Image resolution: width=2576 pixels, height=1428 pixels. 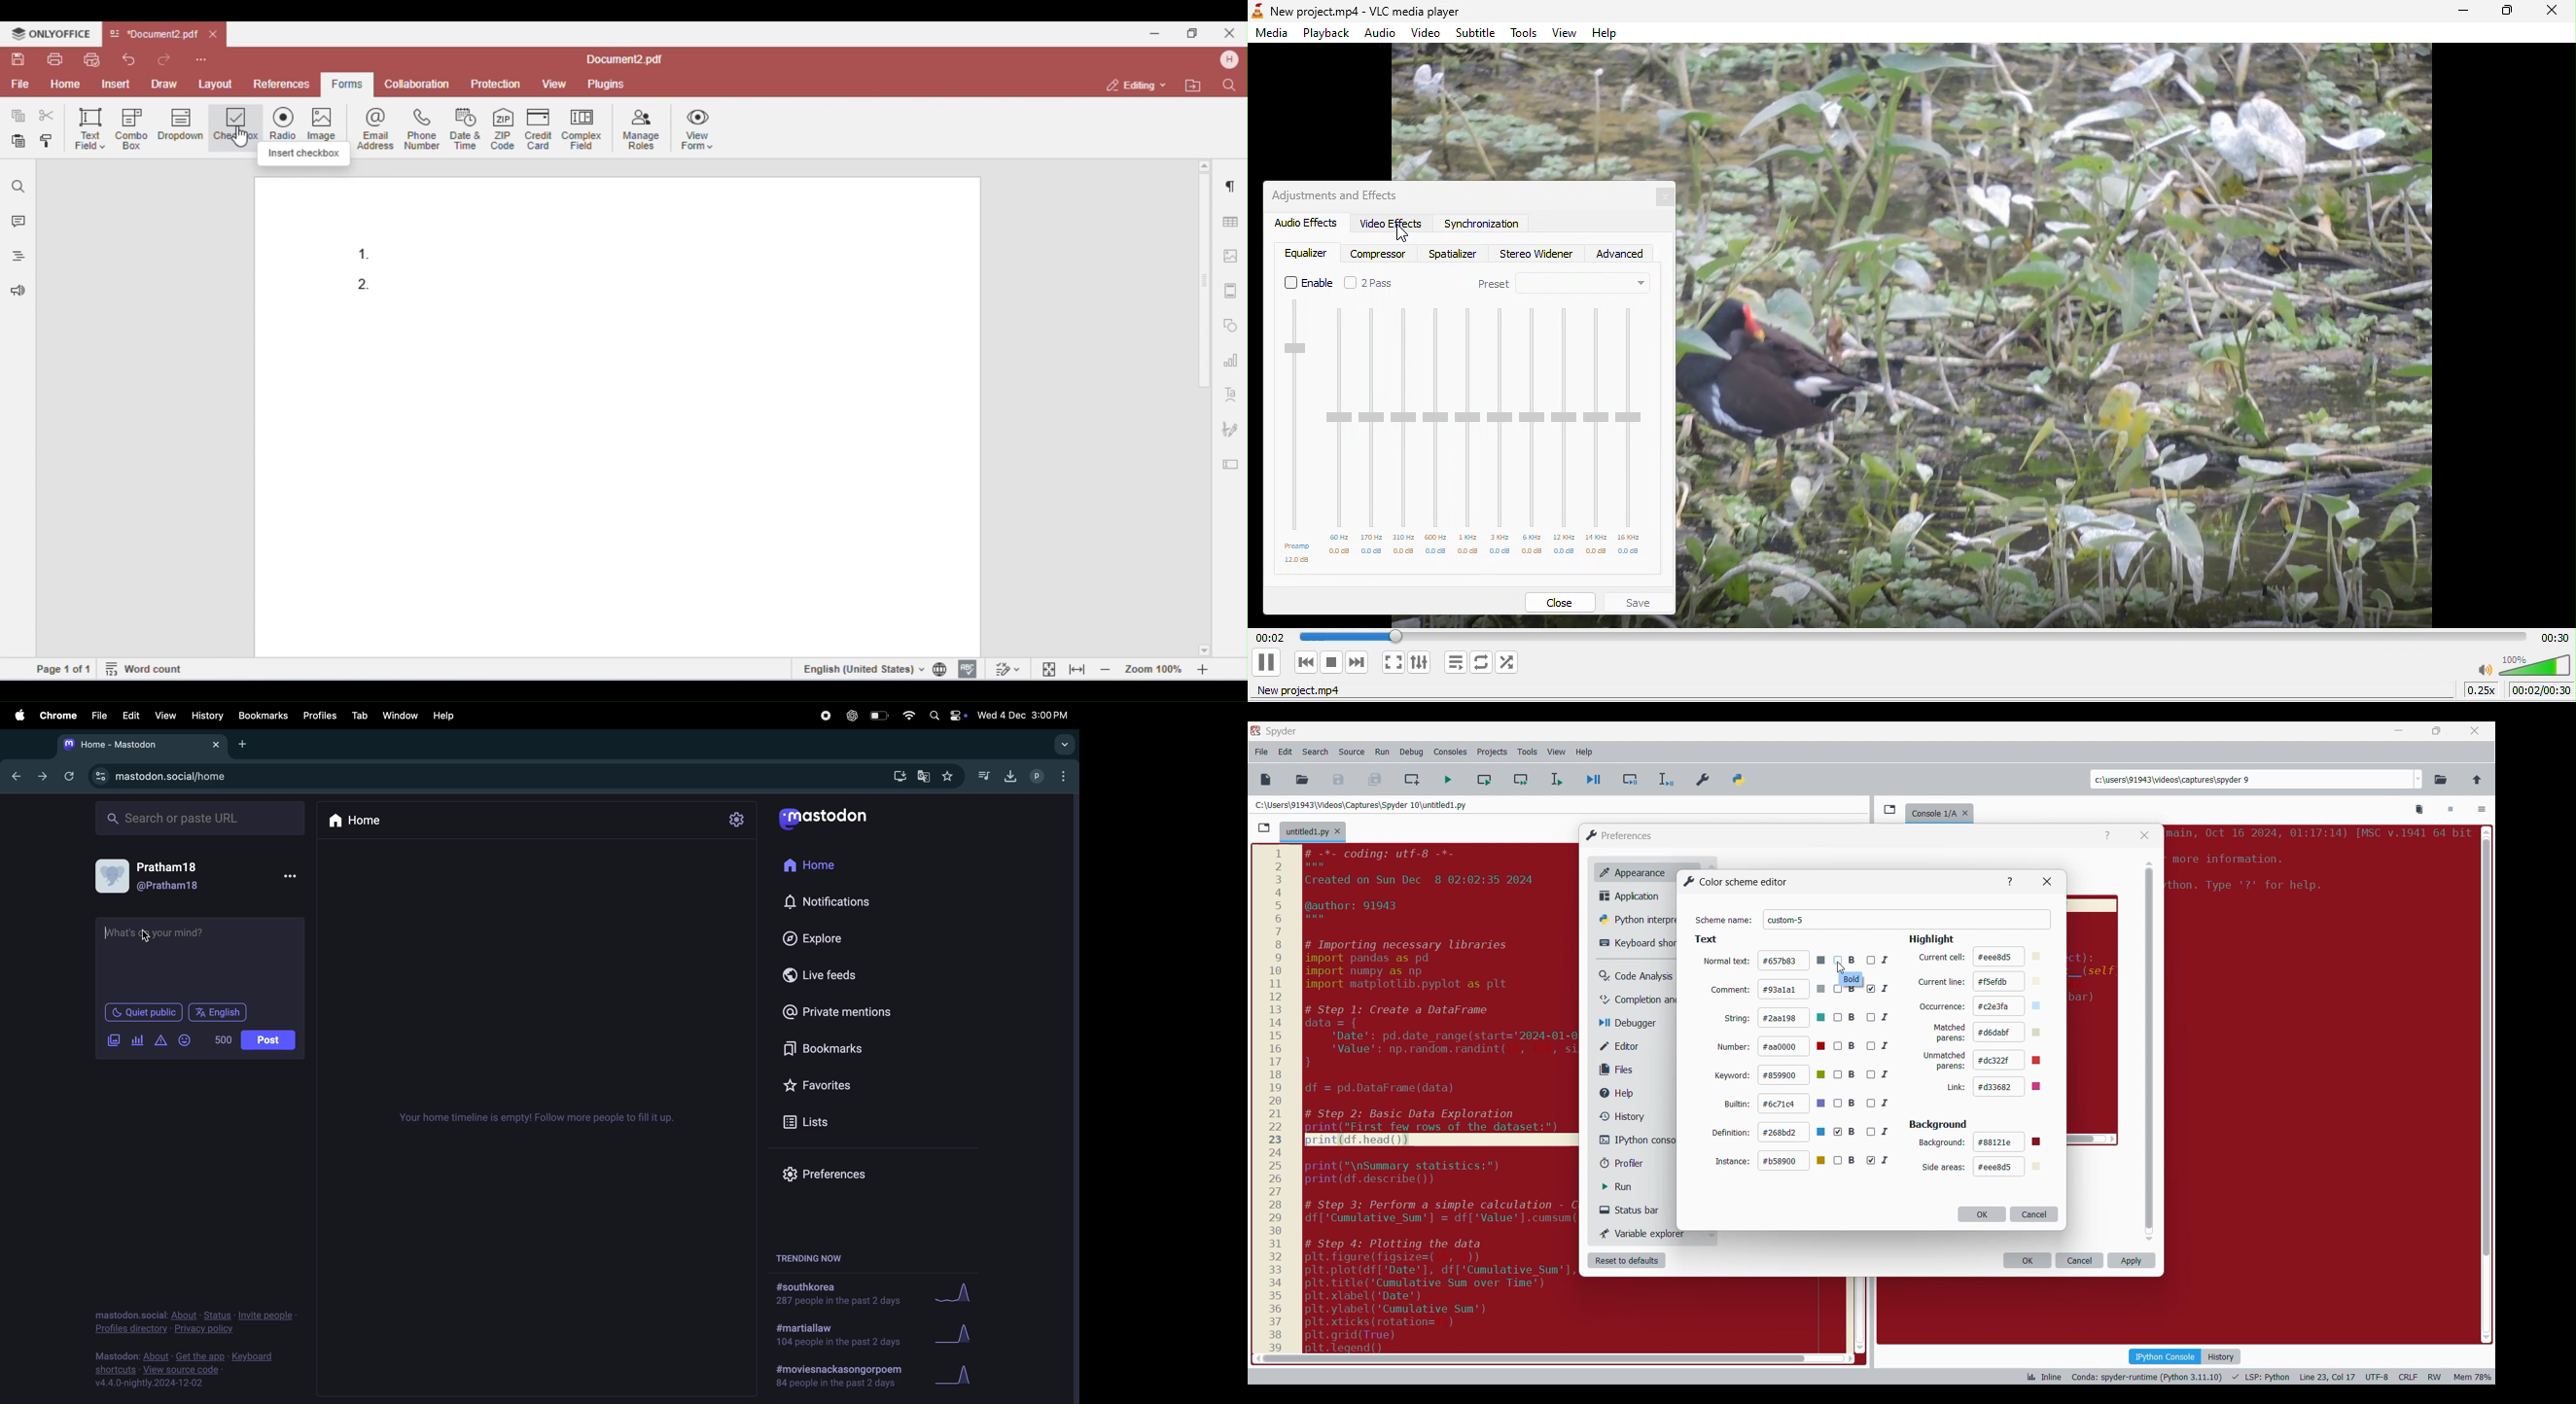 What do you see at coordinates (1880, 958) in the screenshot?
I see `I` at bounding box center [1880, 958].